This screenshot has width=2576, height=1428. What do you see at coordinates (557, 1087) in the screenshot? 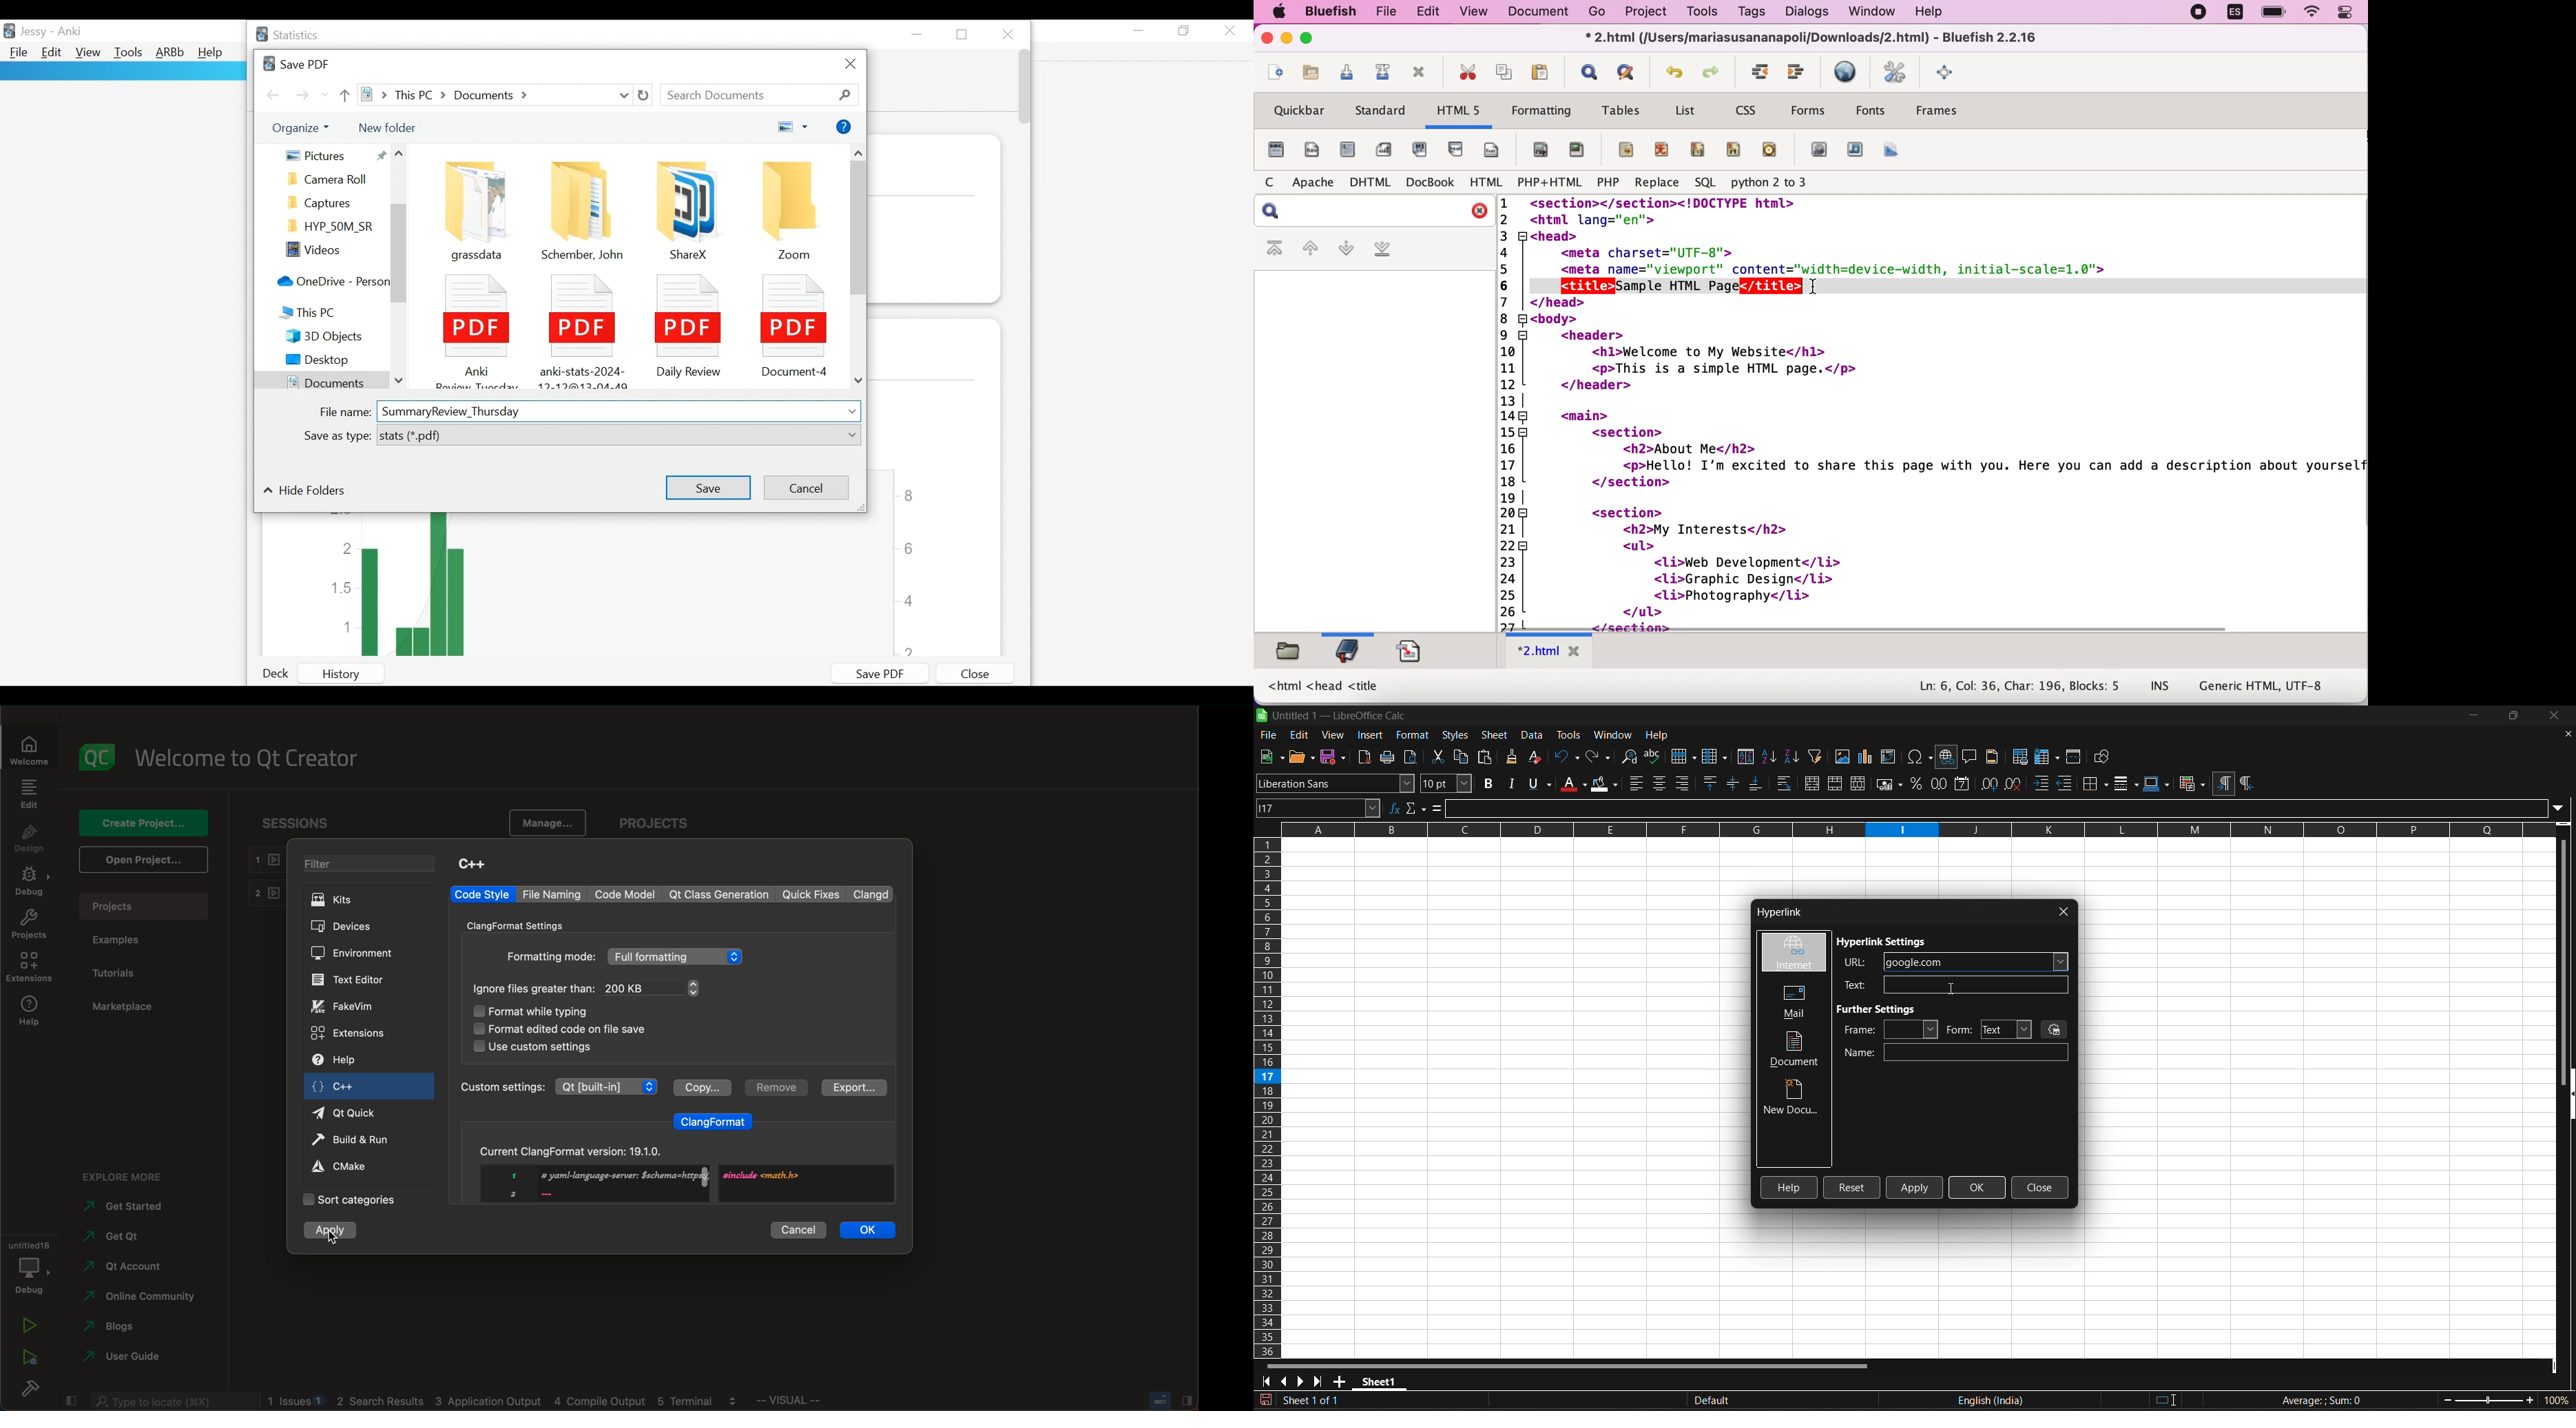
I see `custom setting` at bounding box center [557, 1087].